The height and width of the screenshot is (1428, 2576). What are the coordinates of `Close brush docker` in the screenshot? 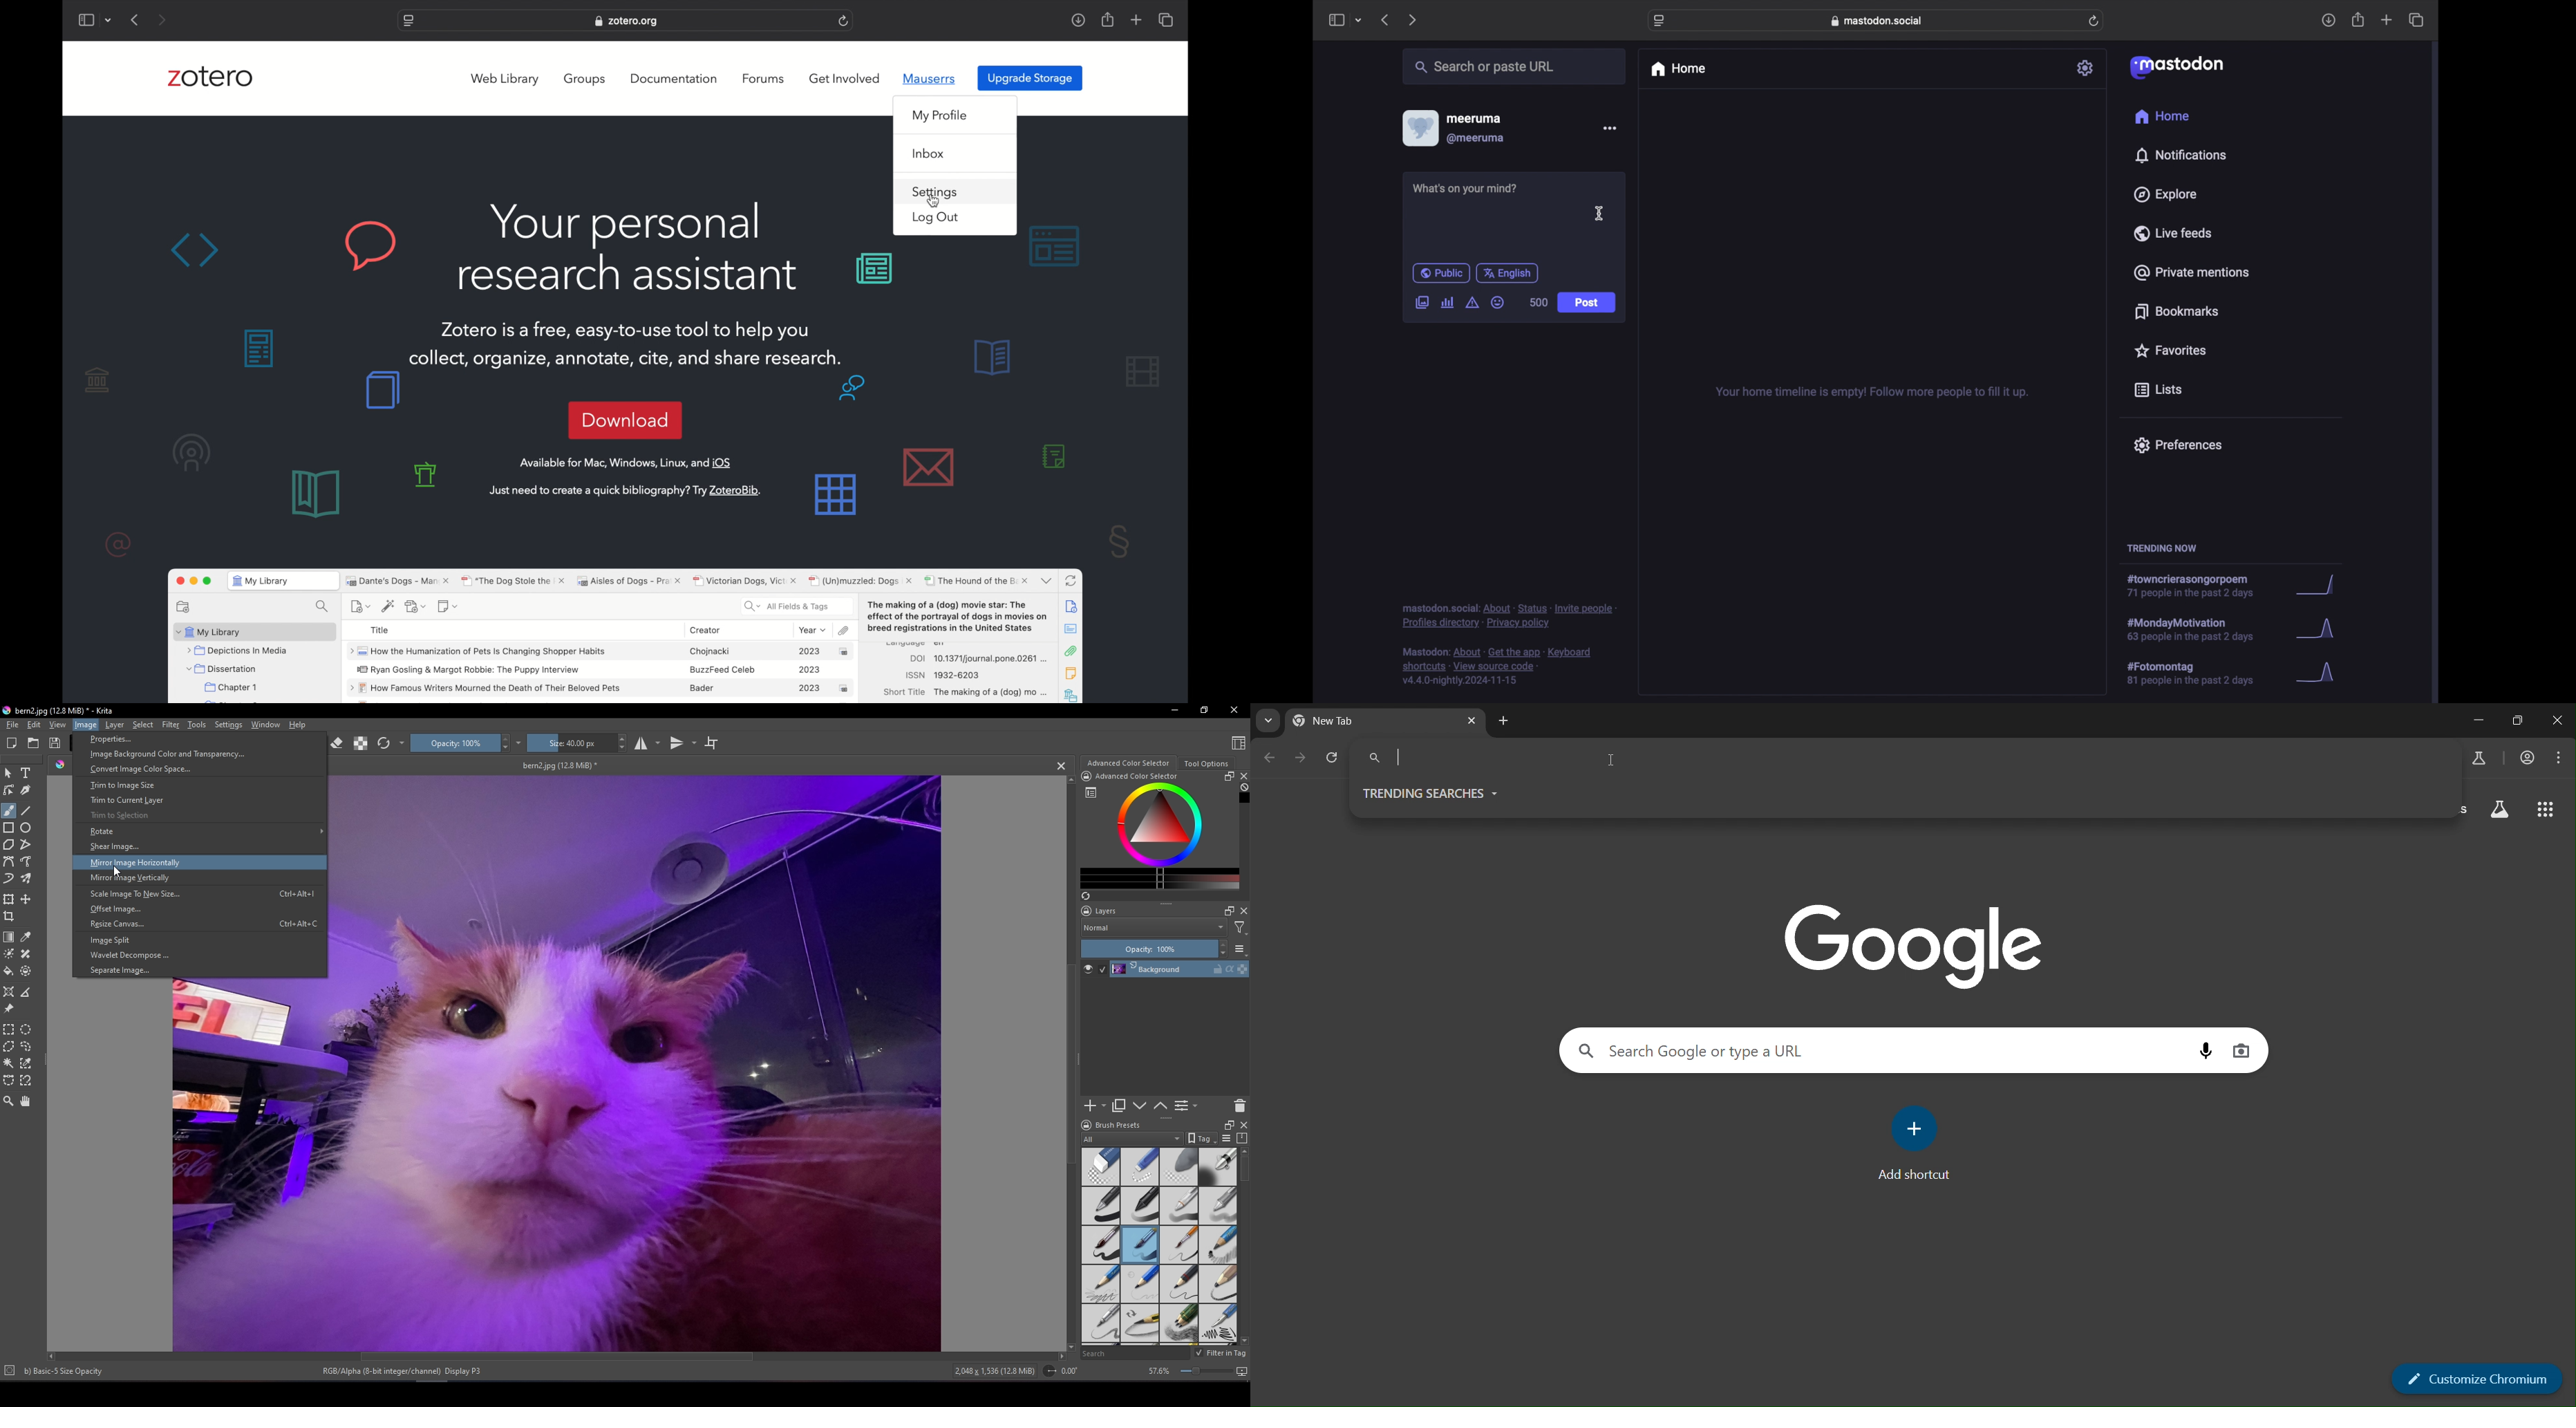 It's located at (1243, 1125).